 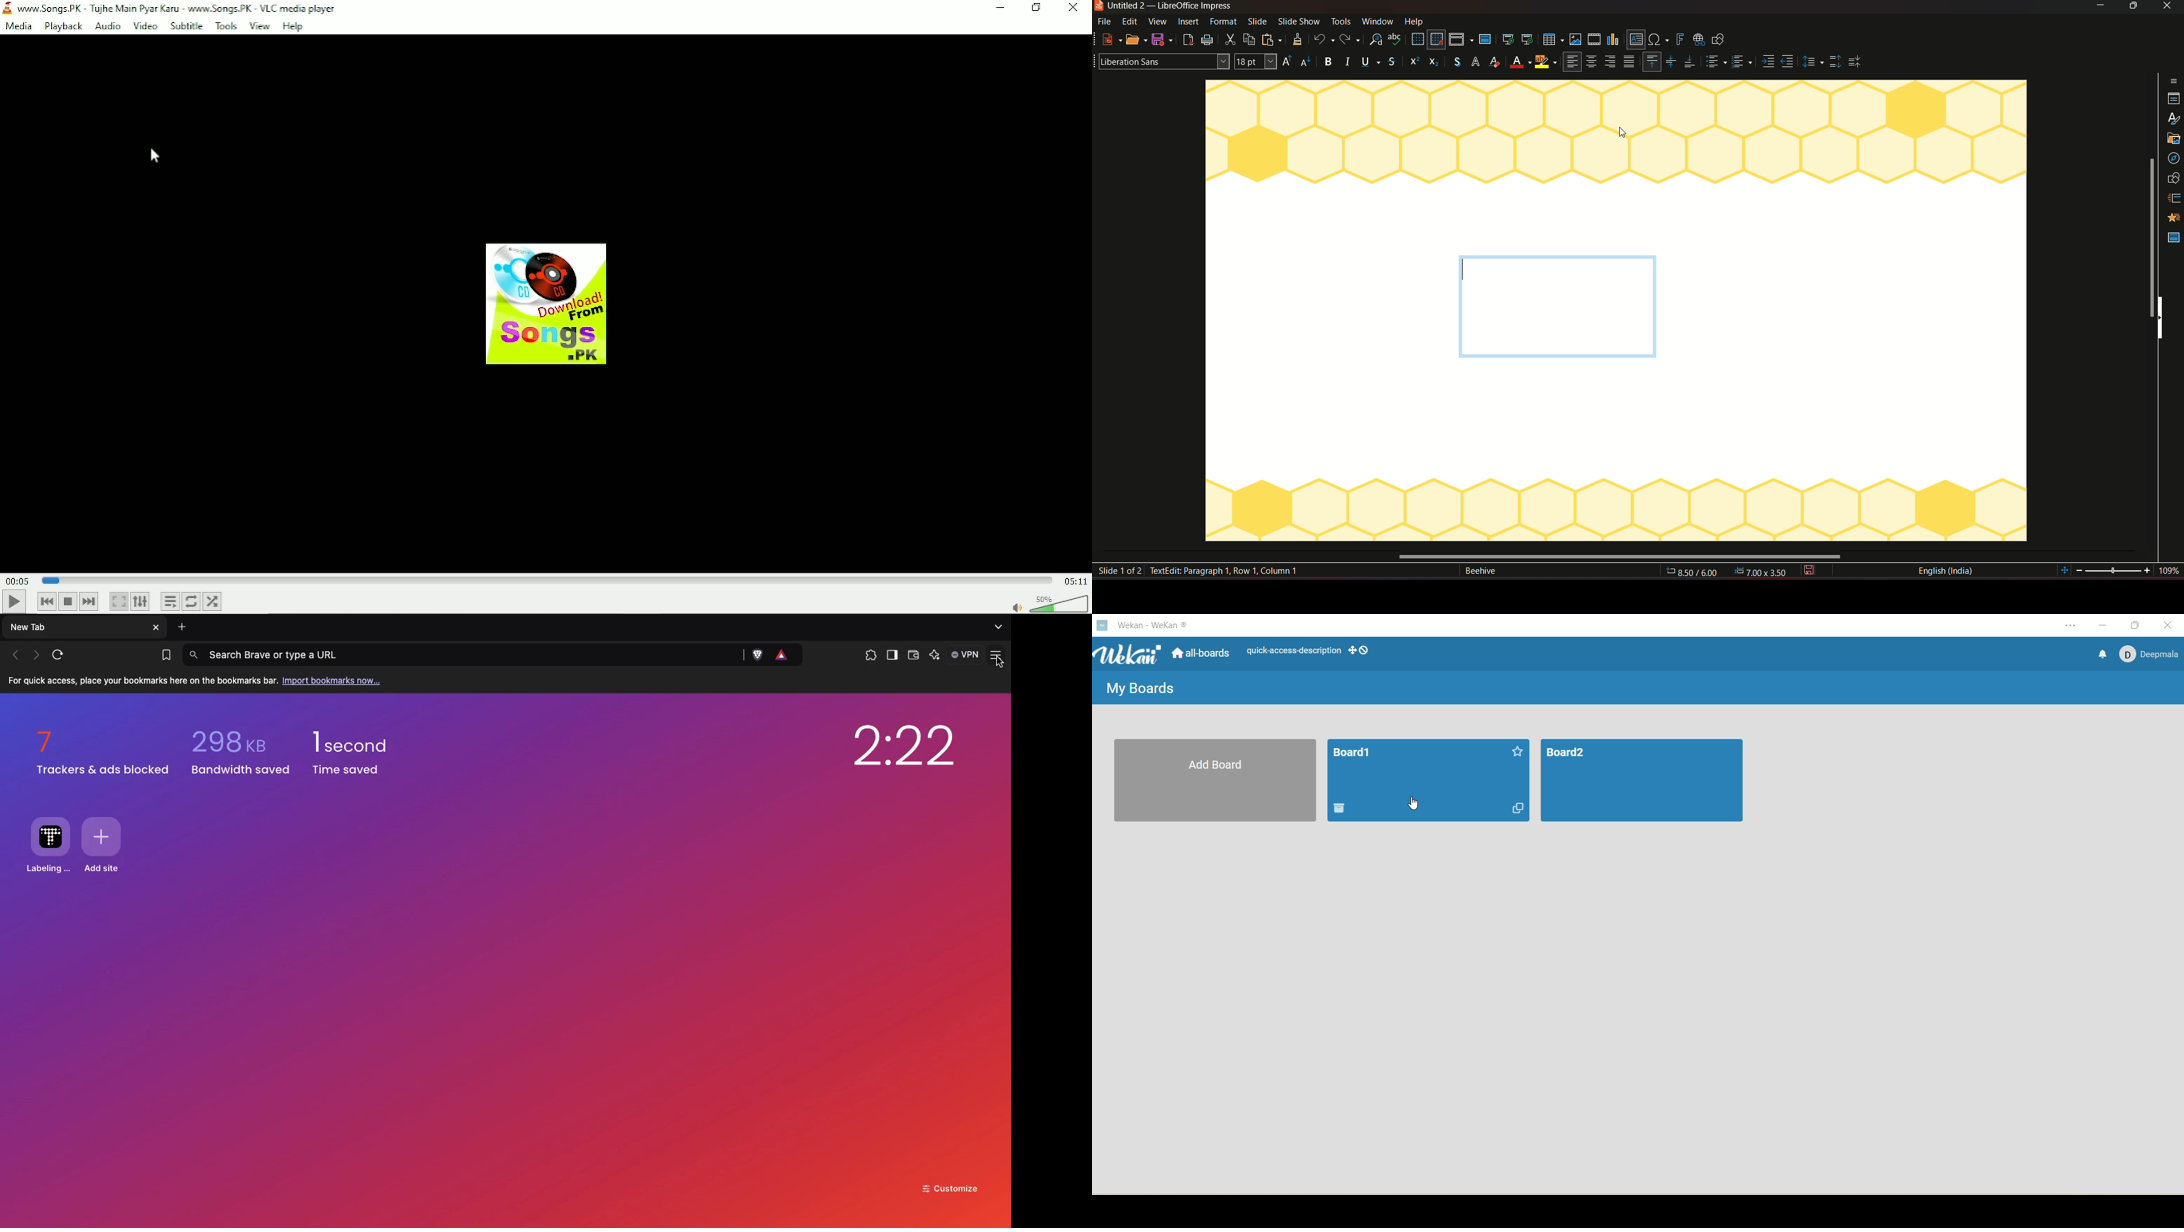 I want to click on delete, so click(x=1342, y=807).